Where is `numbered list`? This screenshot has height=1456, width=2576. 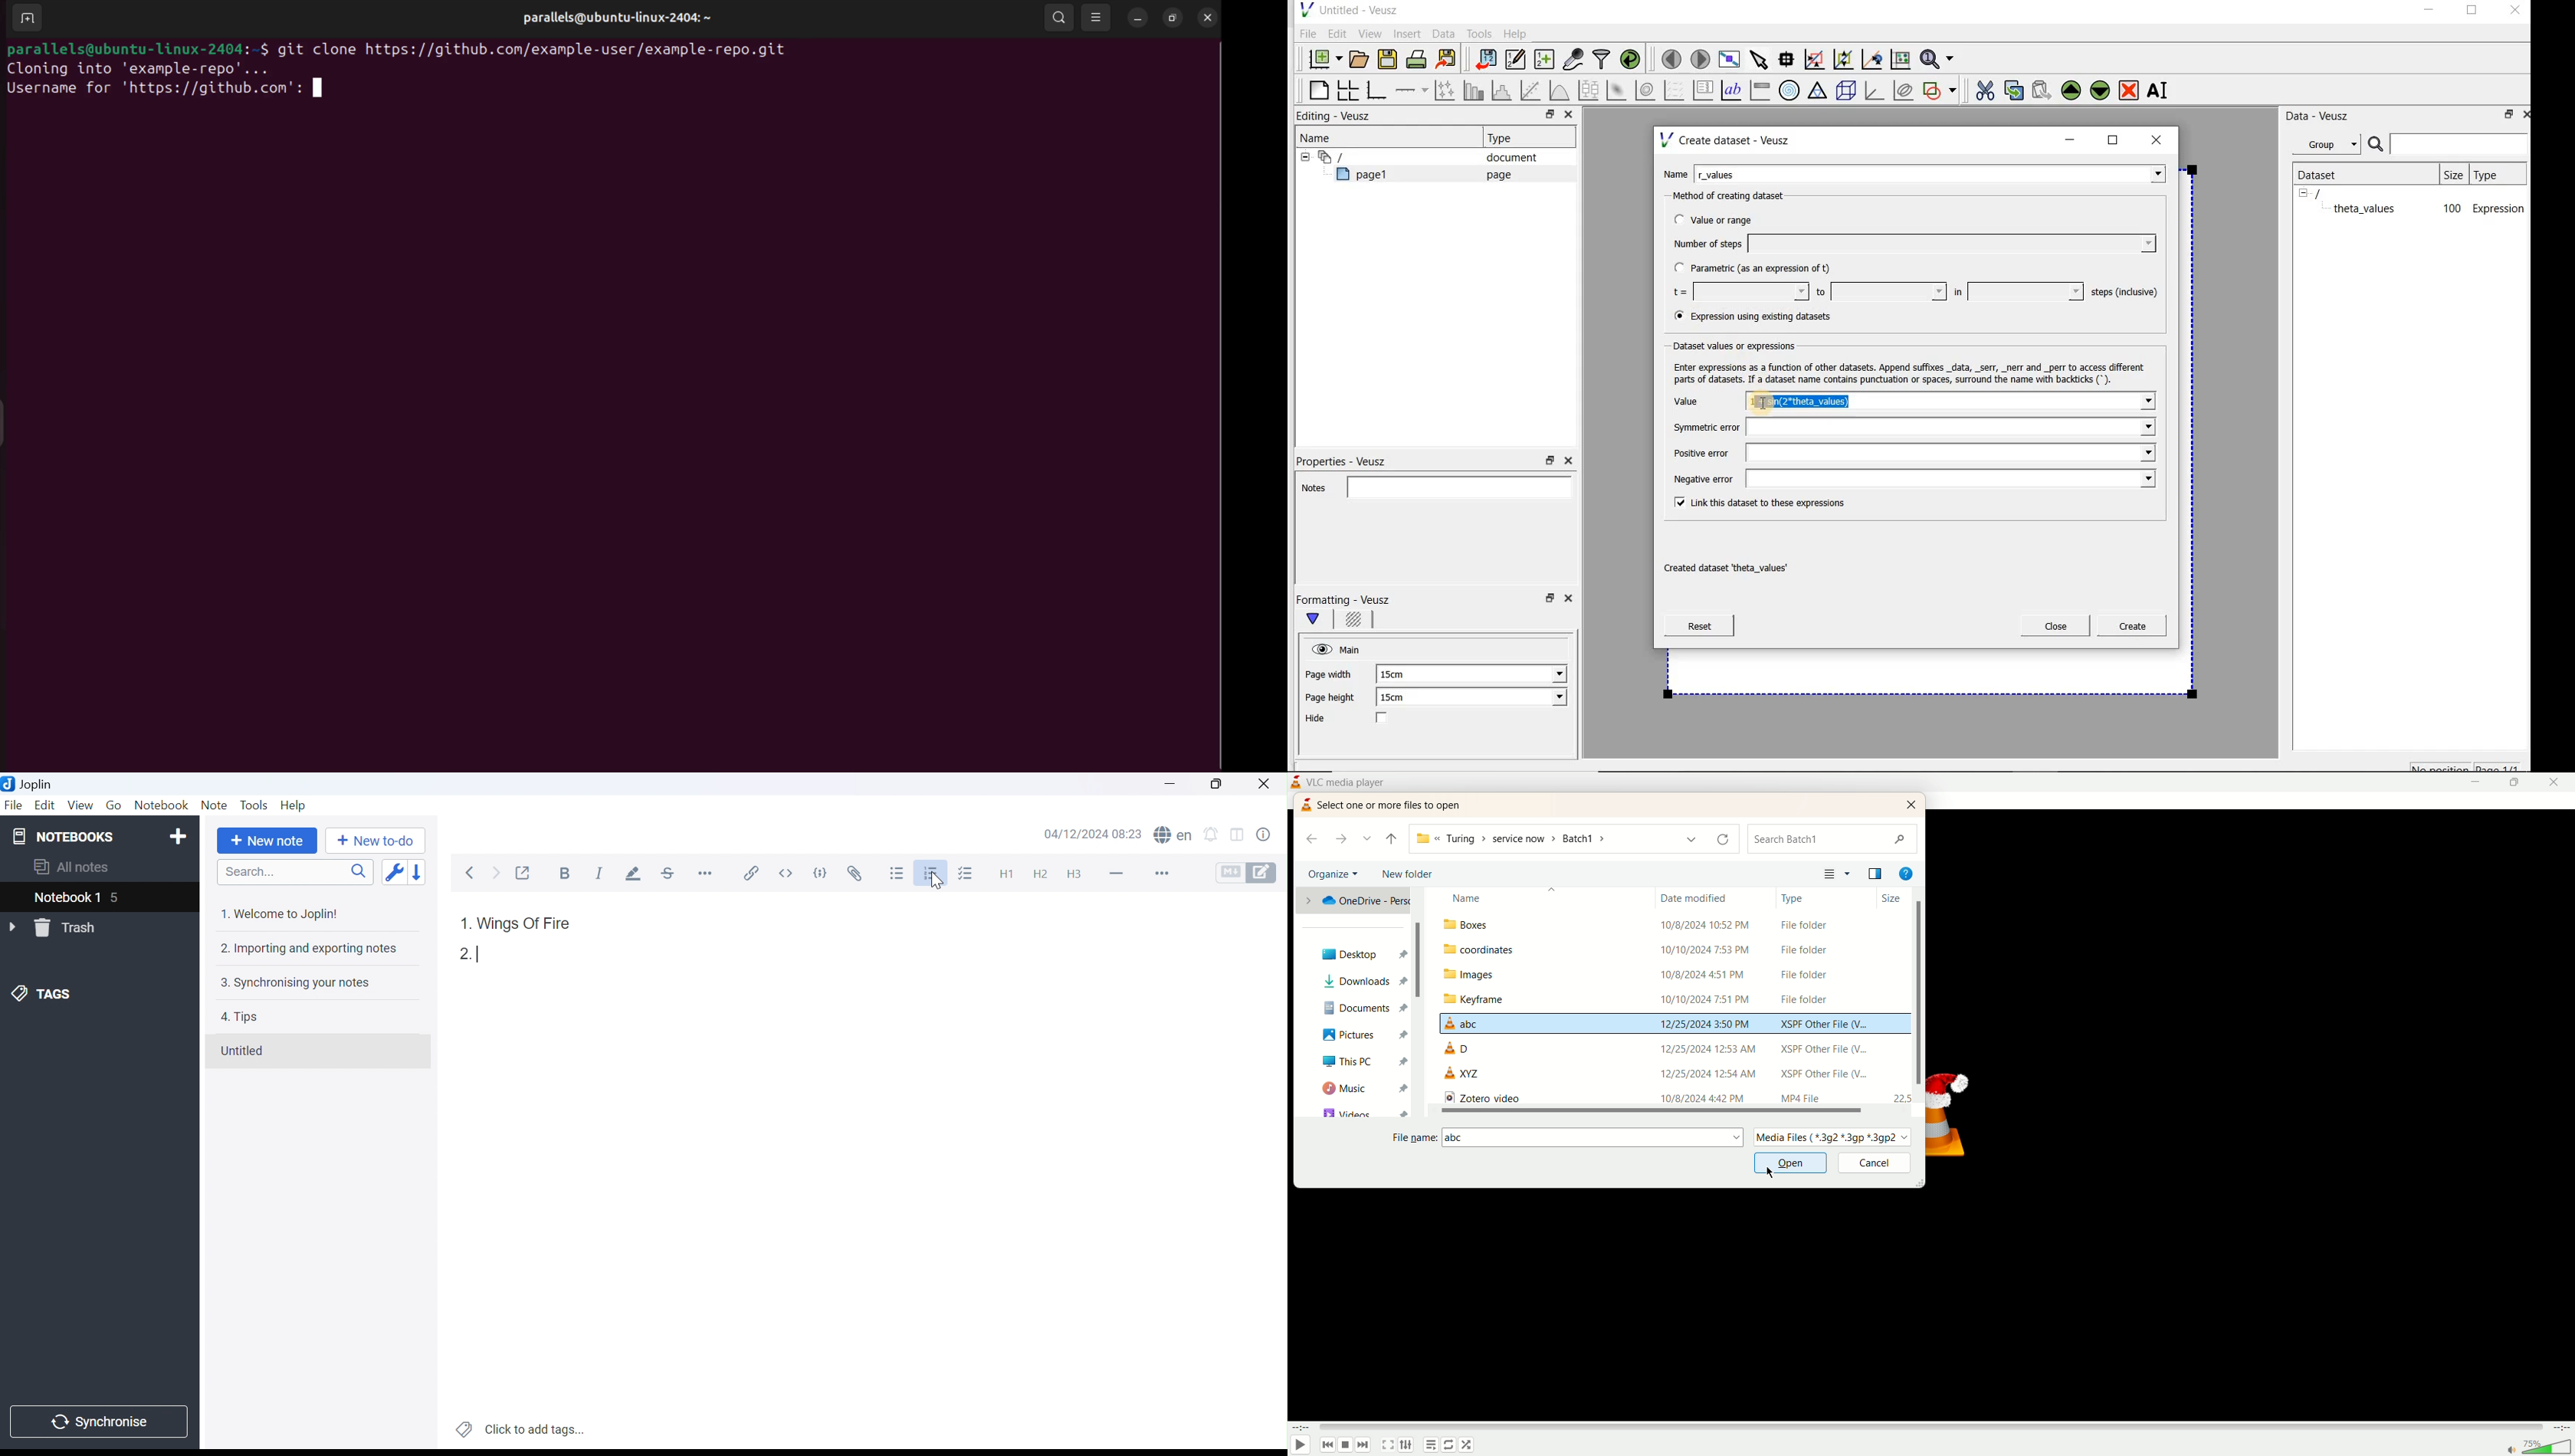 numbered list is located at coordinates (933, 875).